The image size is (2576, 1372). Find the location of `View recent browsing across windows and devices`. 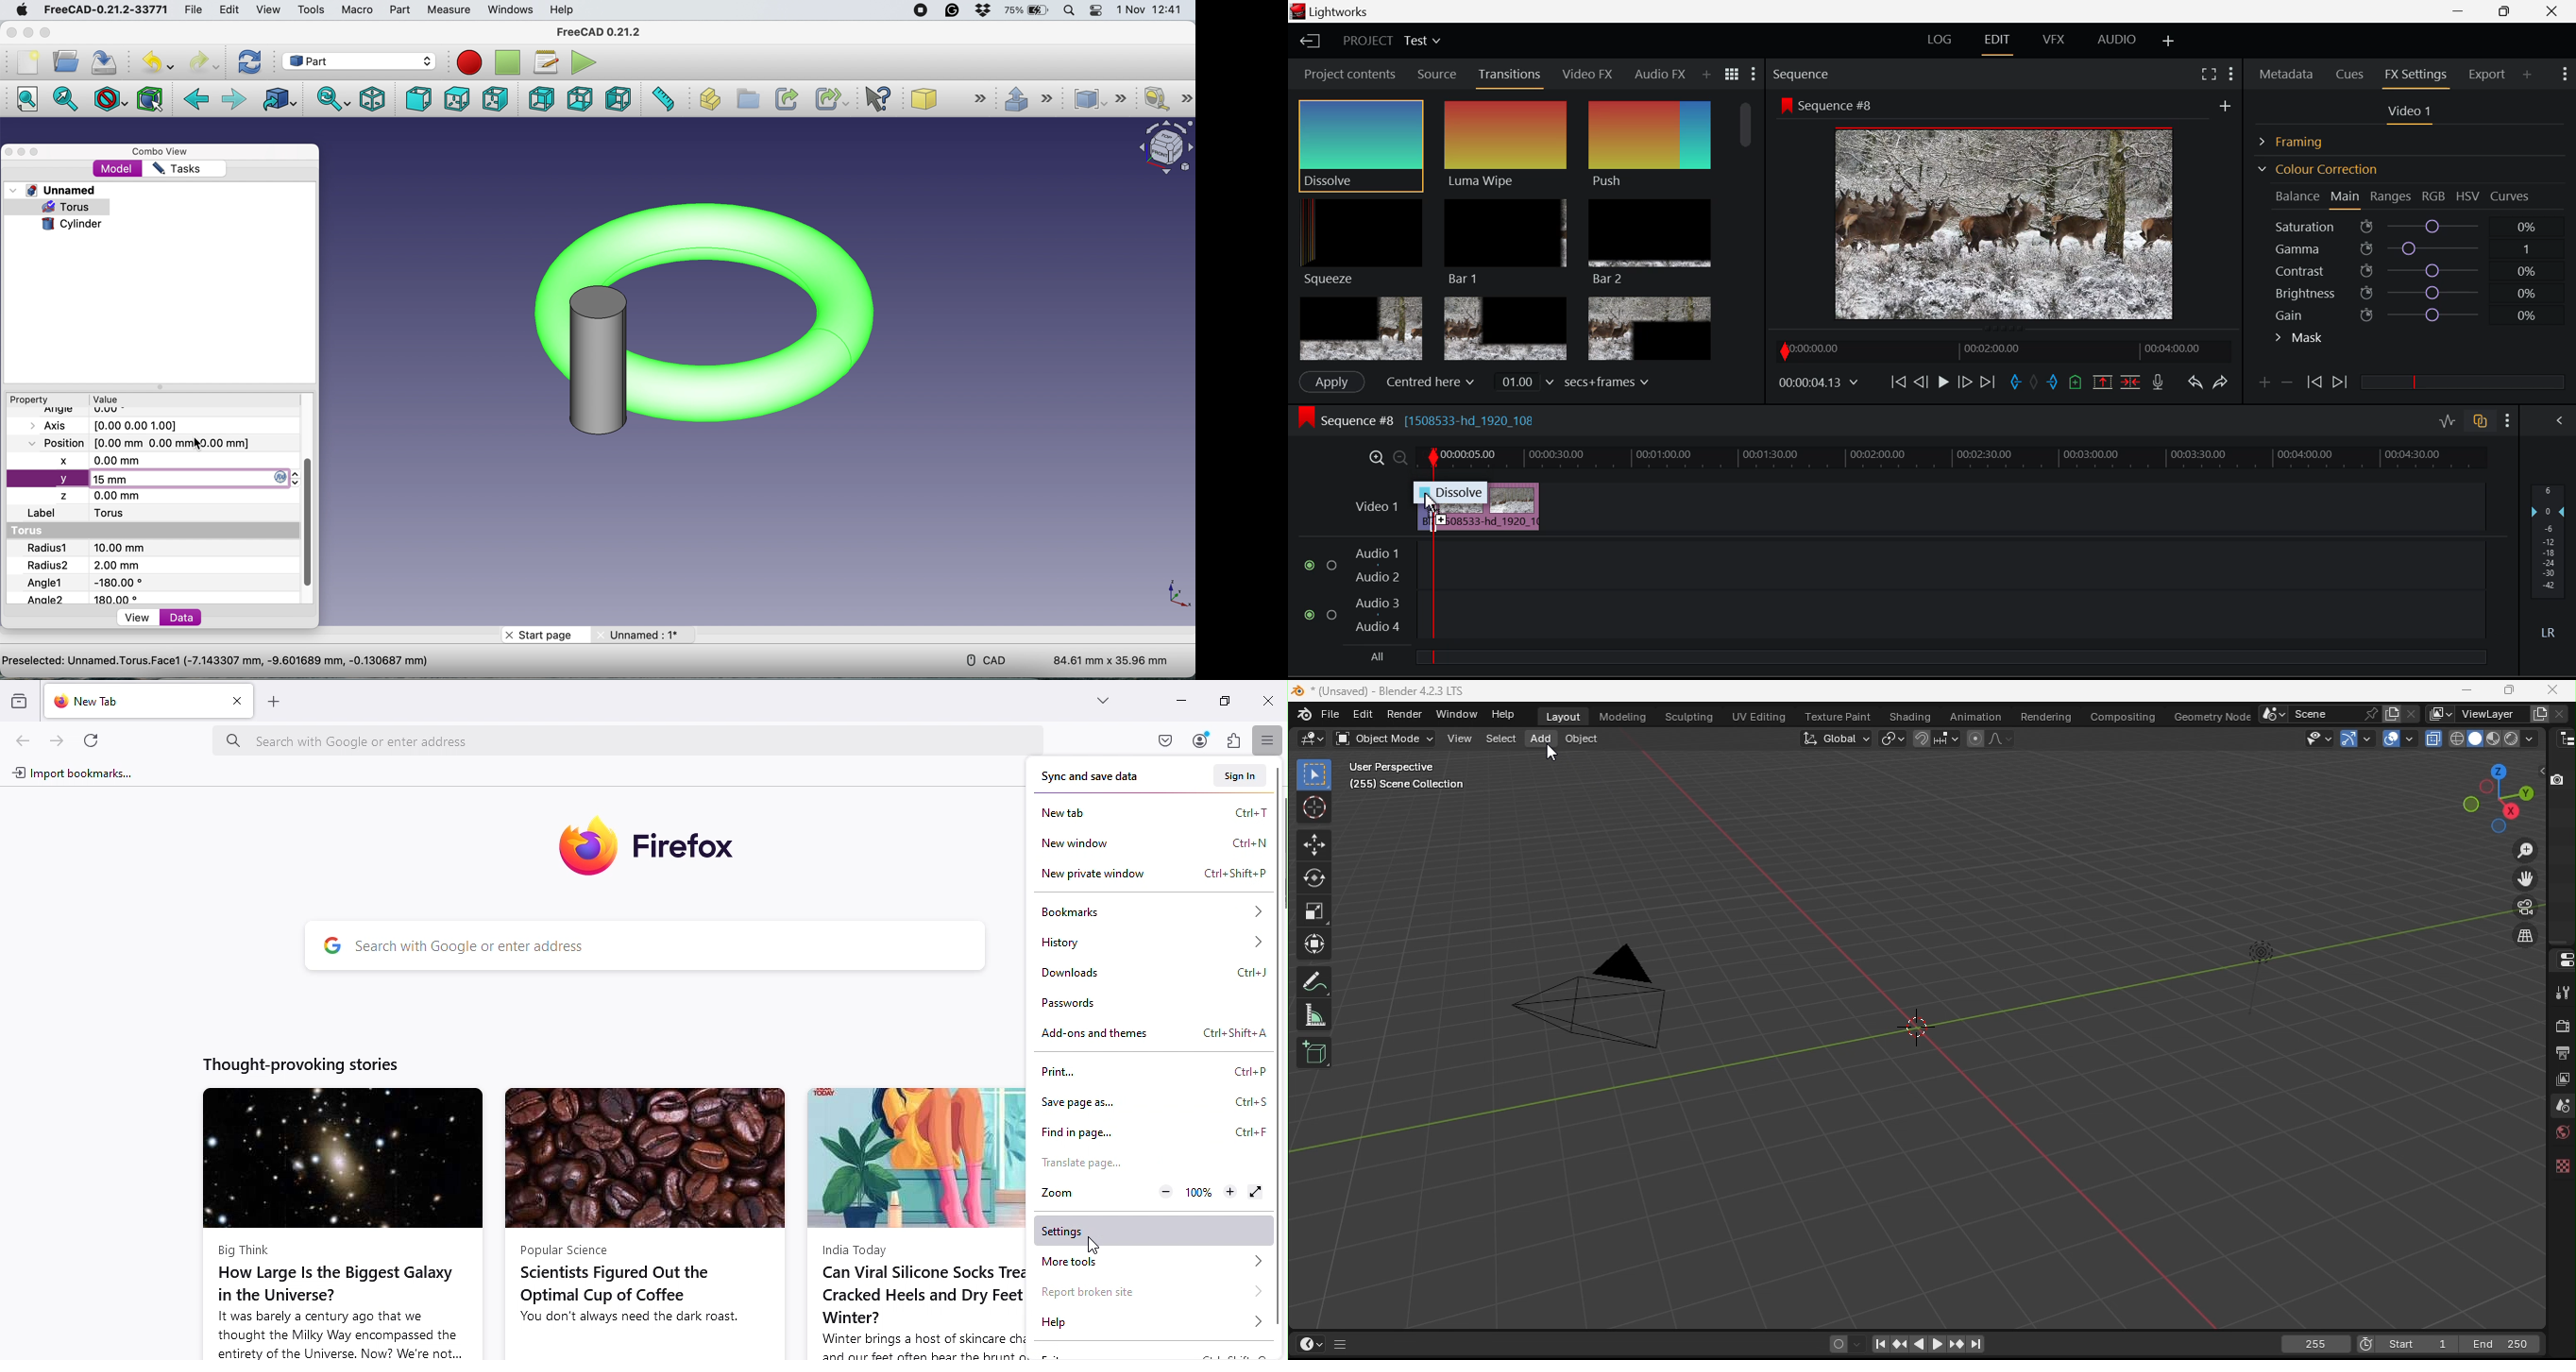

View recent browsing across windows and devices is located at coordinates (21, 699).